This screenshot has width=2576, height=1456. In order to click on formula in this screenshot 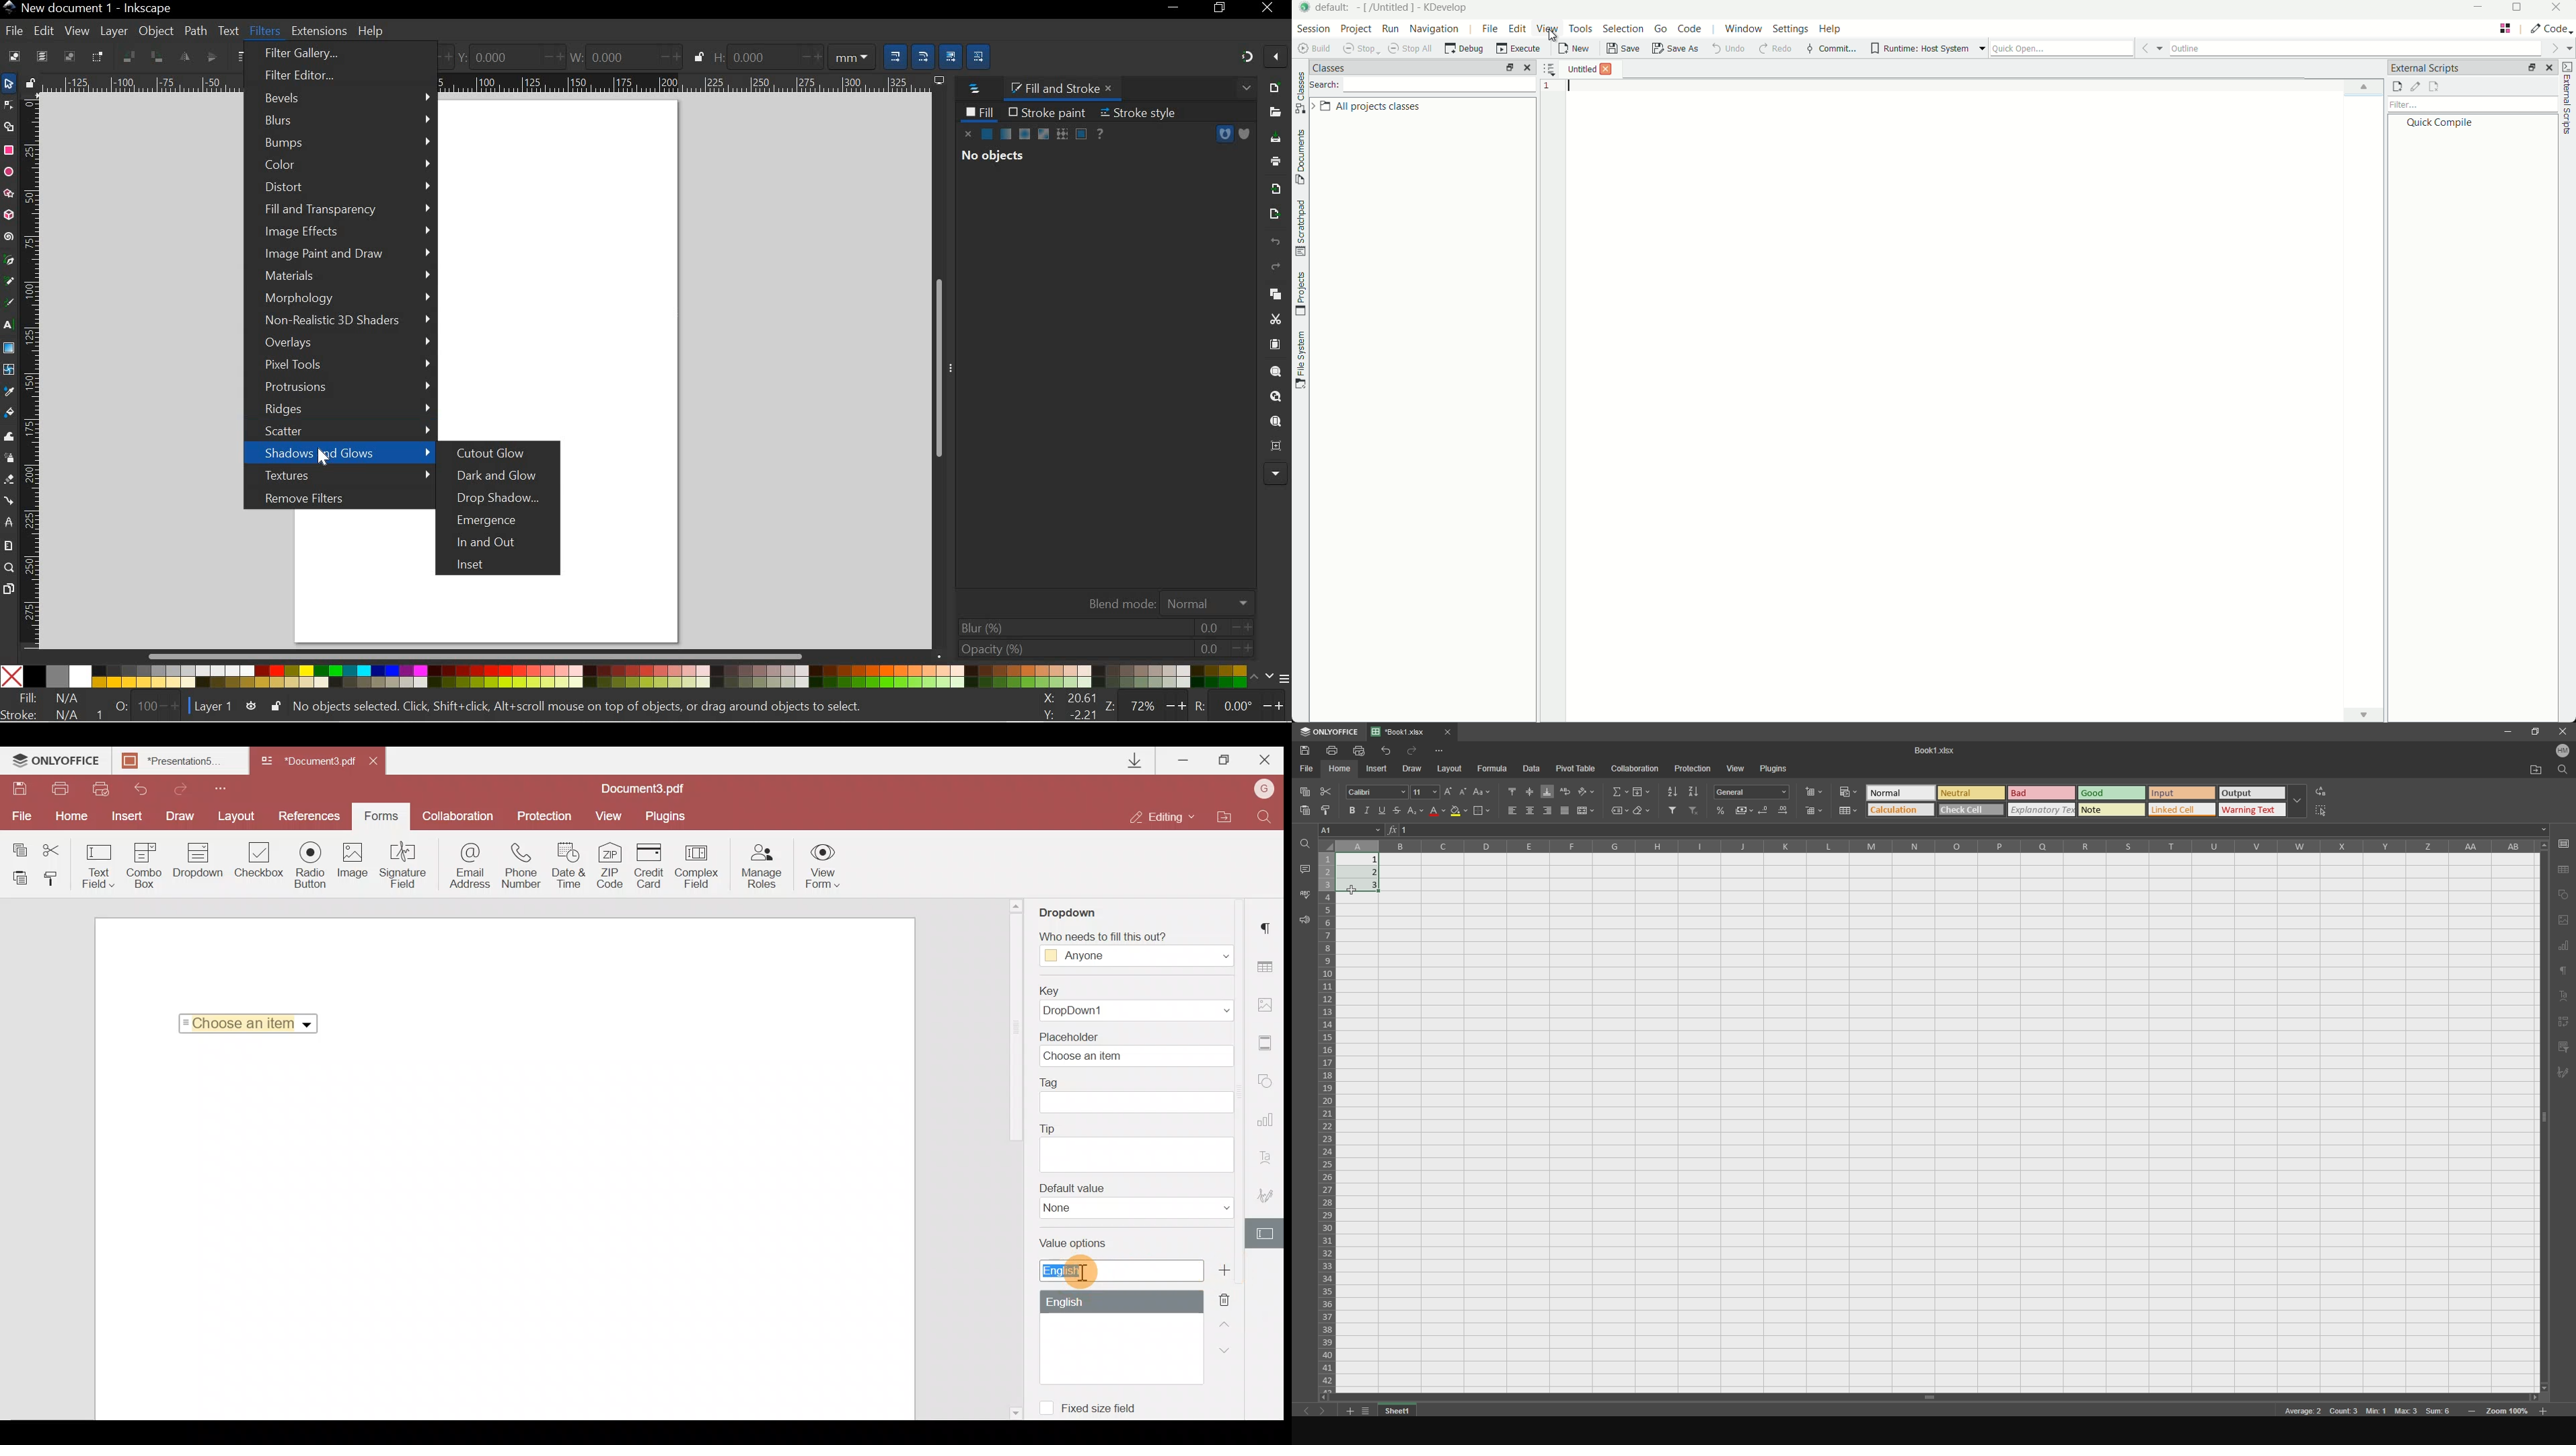, I will do `click(1494, 769)`.